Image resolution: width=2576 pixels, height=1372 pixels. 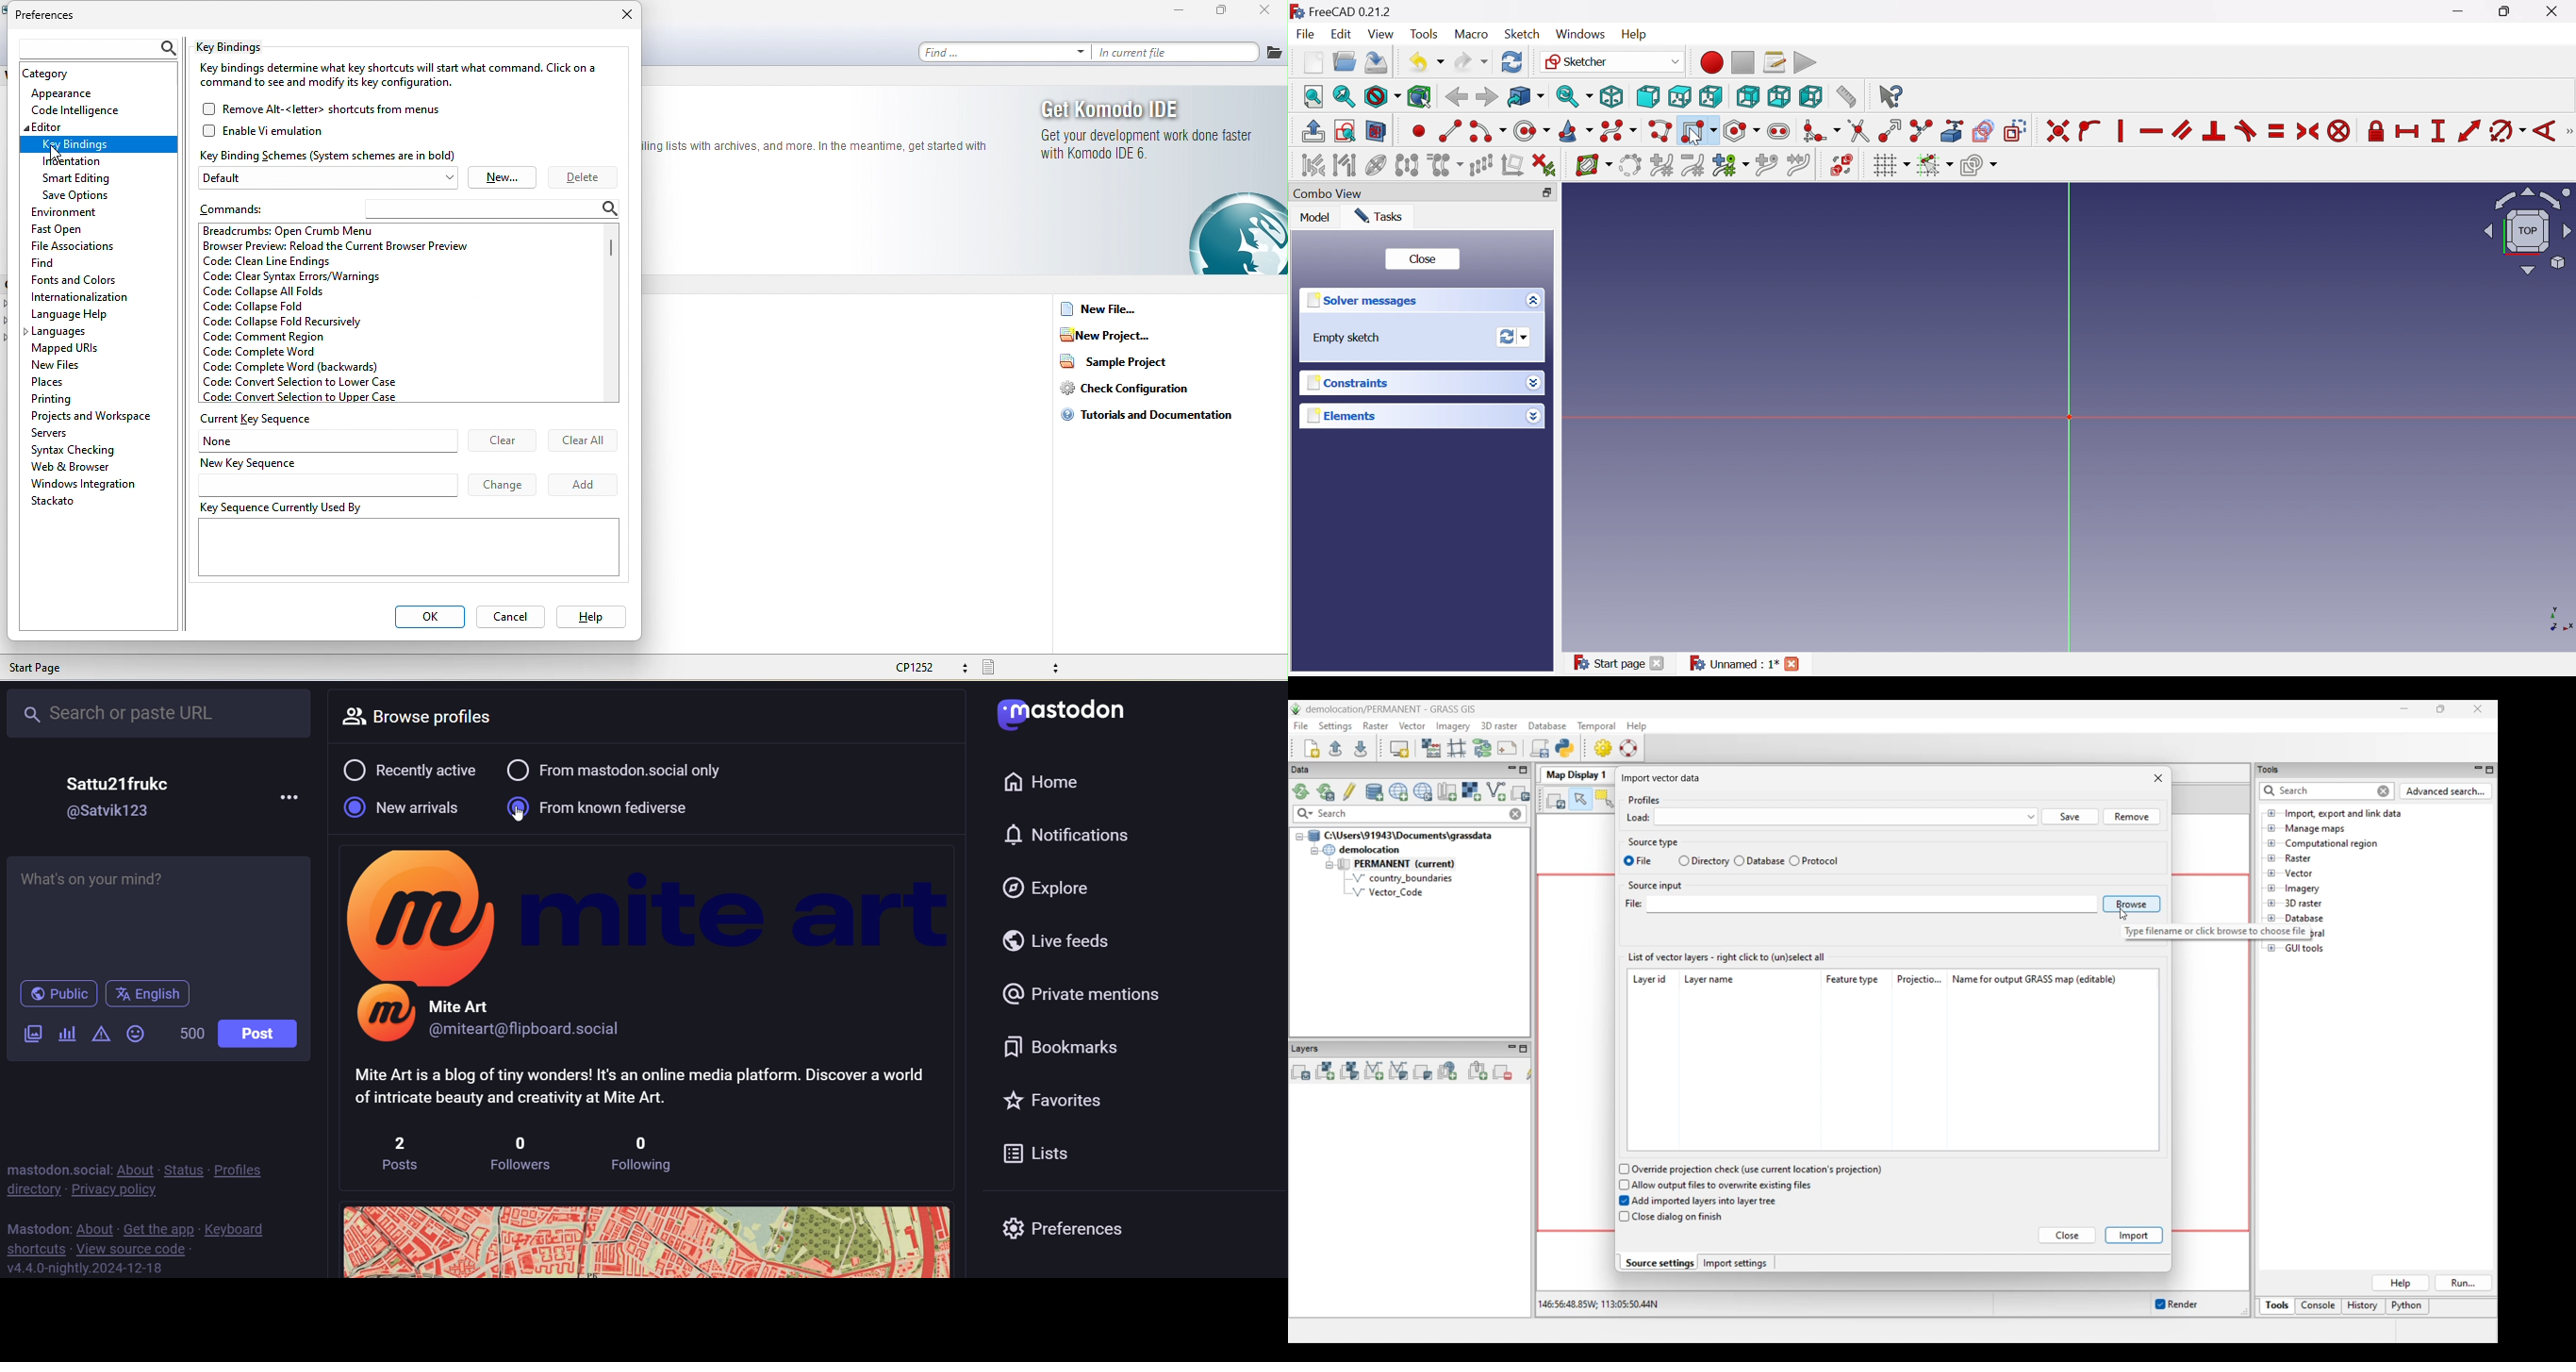 What do you see at coordinates (435, 717) in the screenshot?
I see `browse profiles` at bounding box center [435, 717].